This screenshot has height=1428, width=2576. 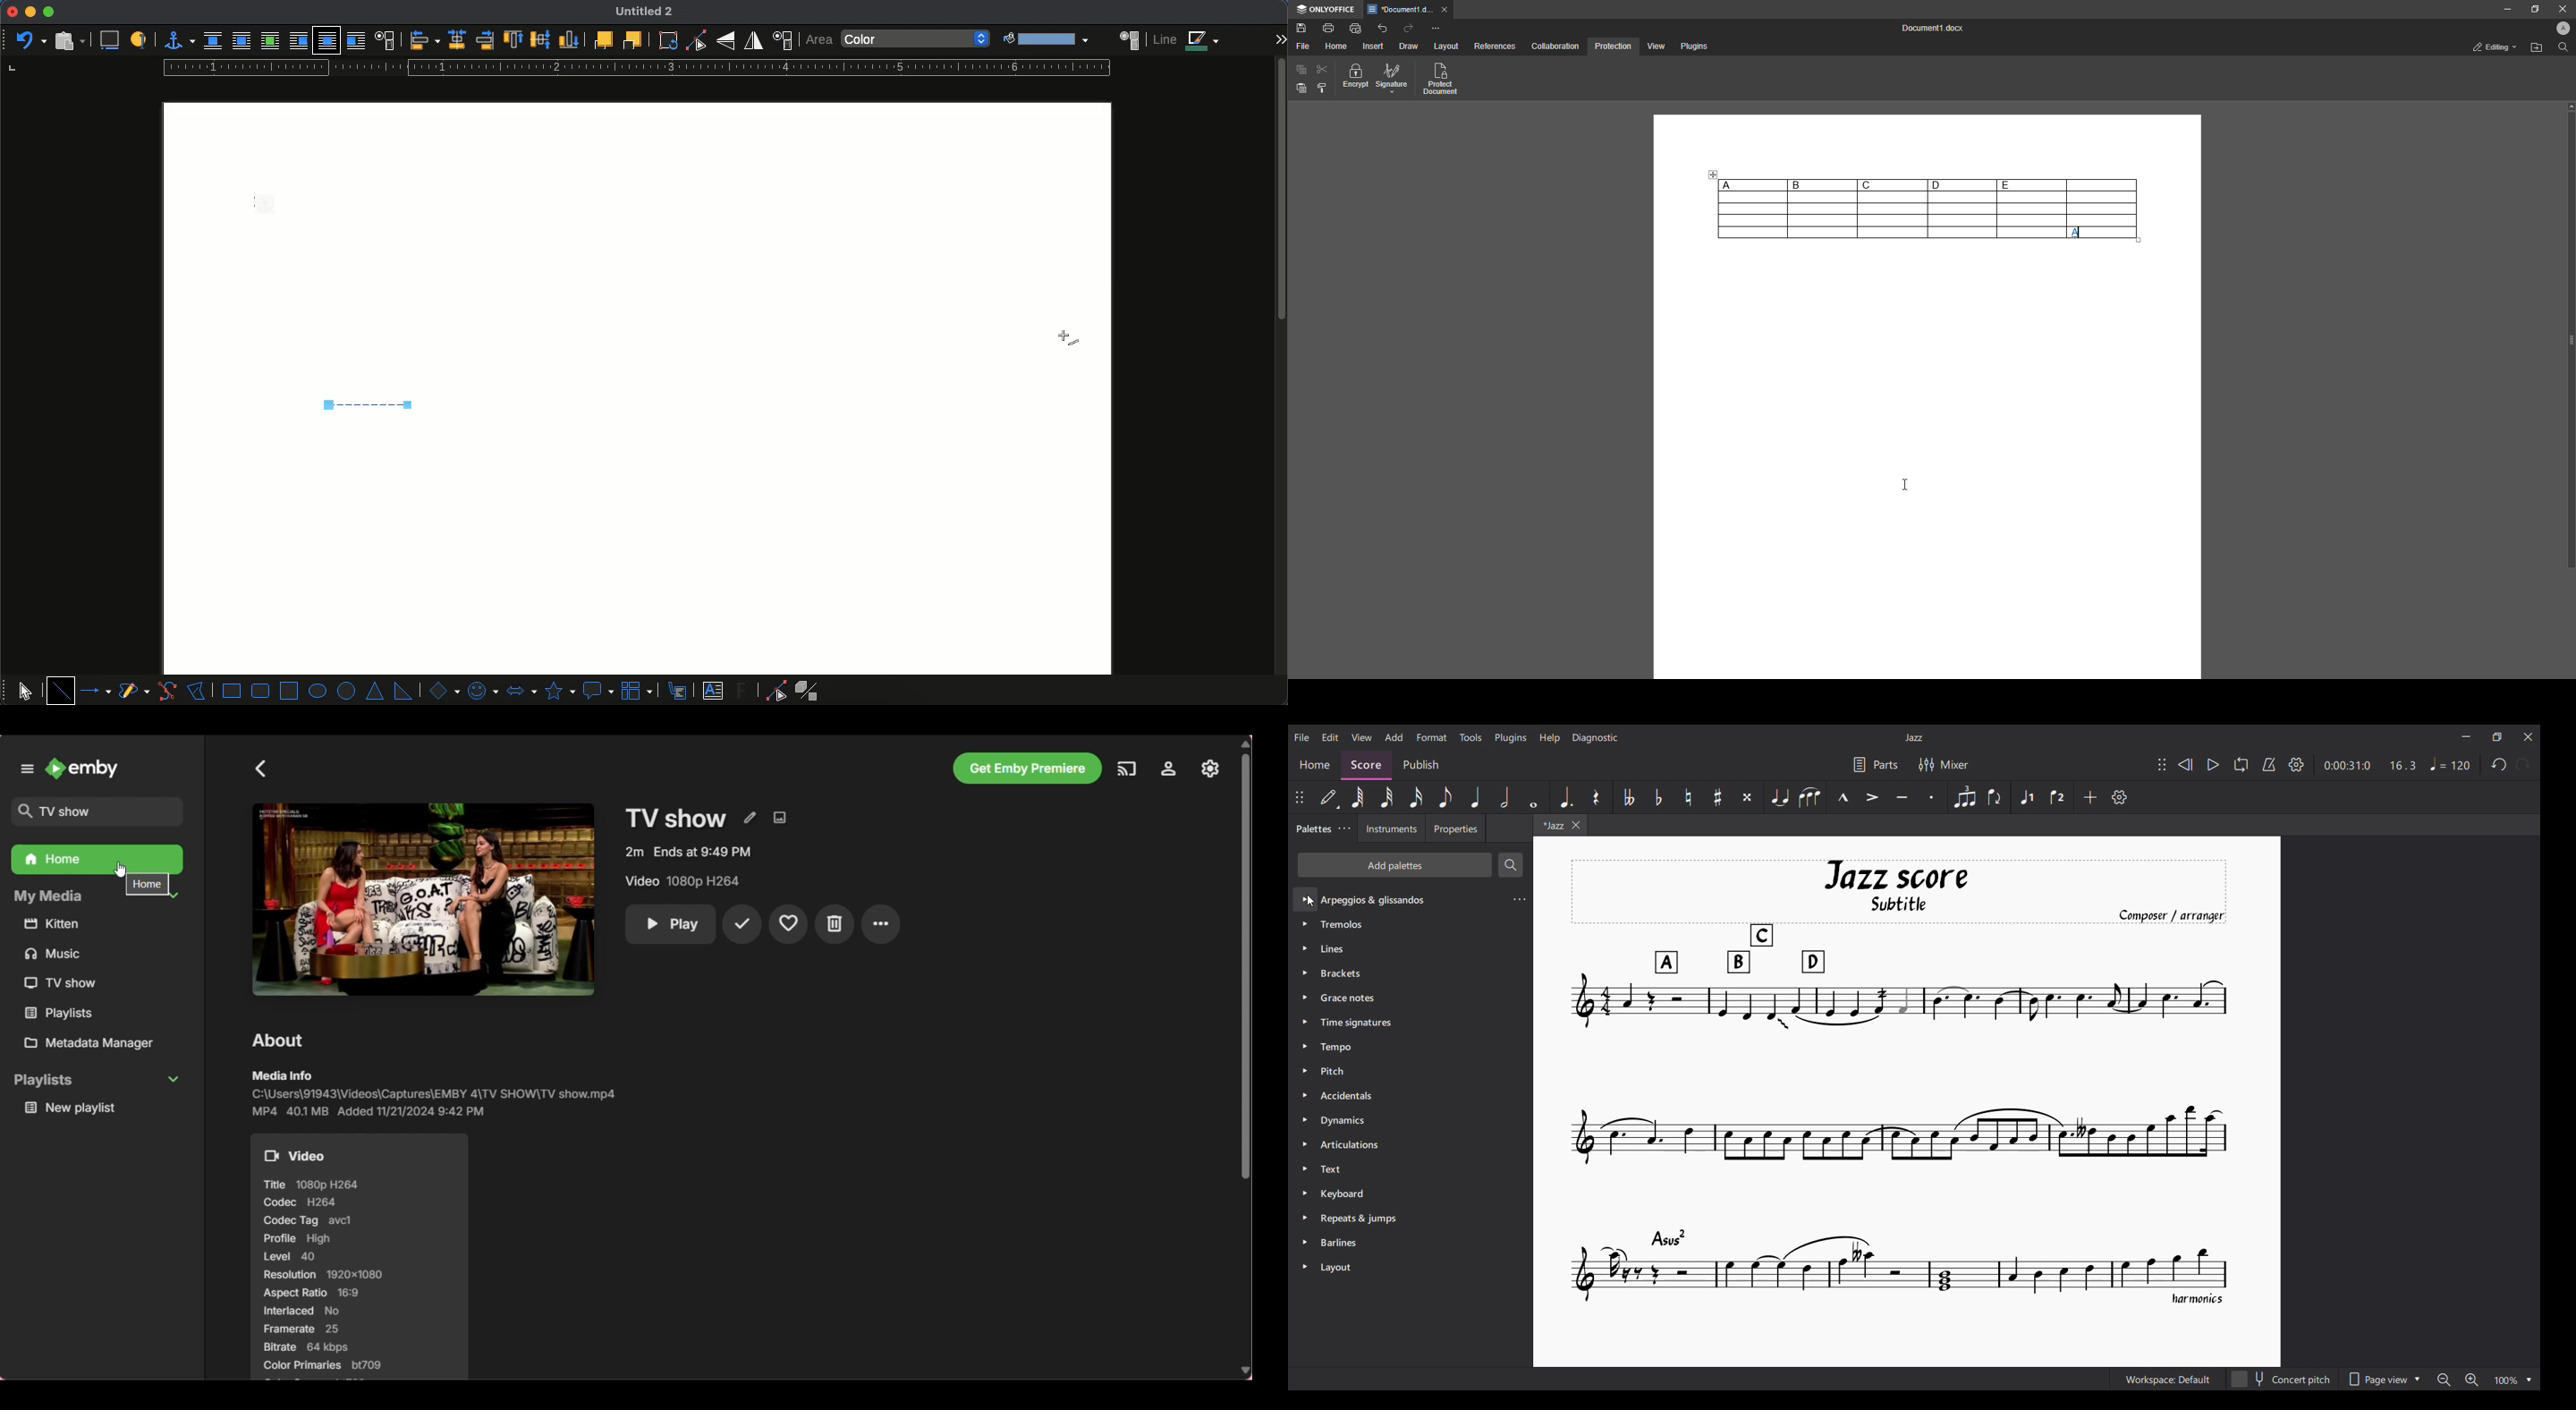 I want to click on Pitch, so click(x=1338, y=1072).